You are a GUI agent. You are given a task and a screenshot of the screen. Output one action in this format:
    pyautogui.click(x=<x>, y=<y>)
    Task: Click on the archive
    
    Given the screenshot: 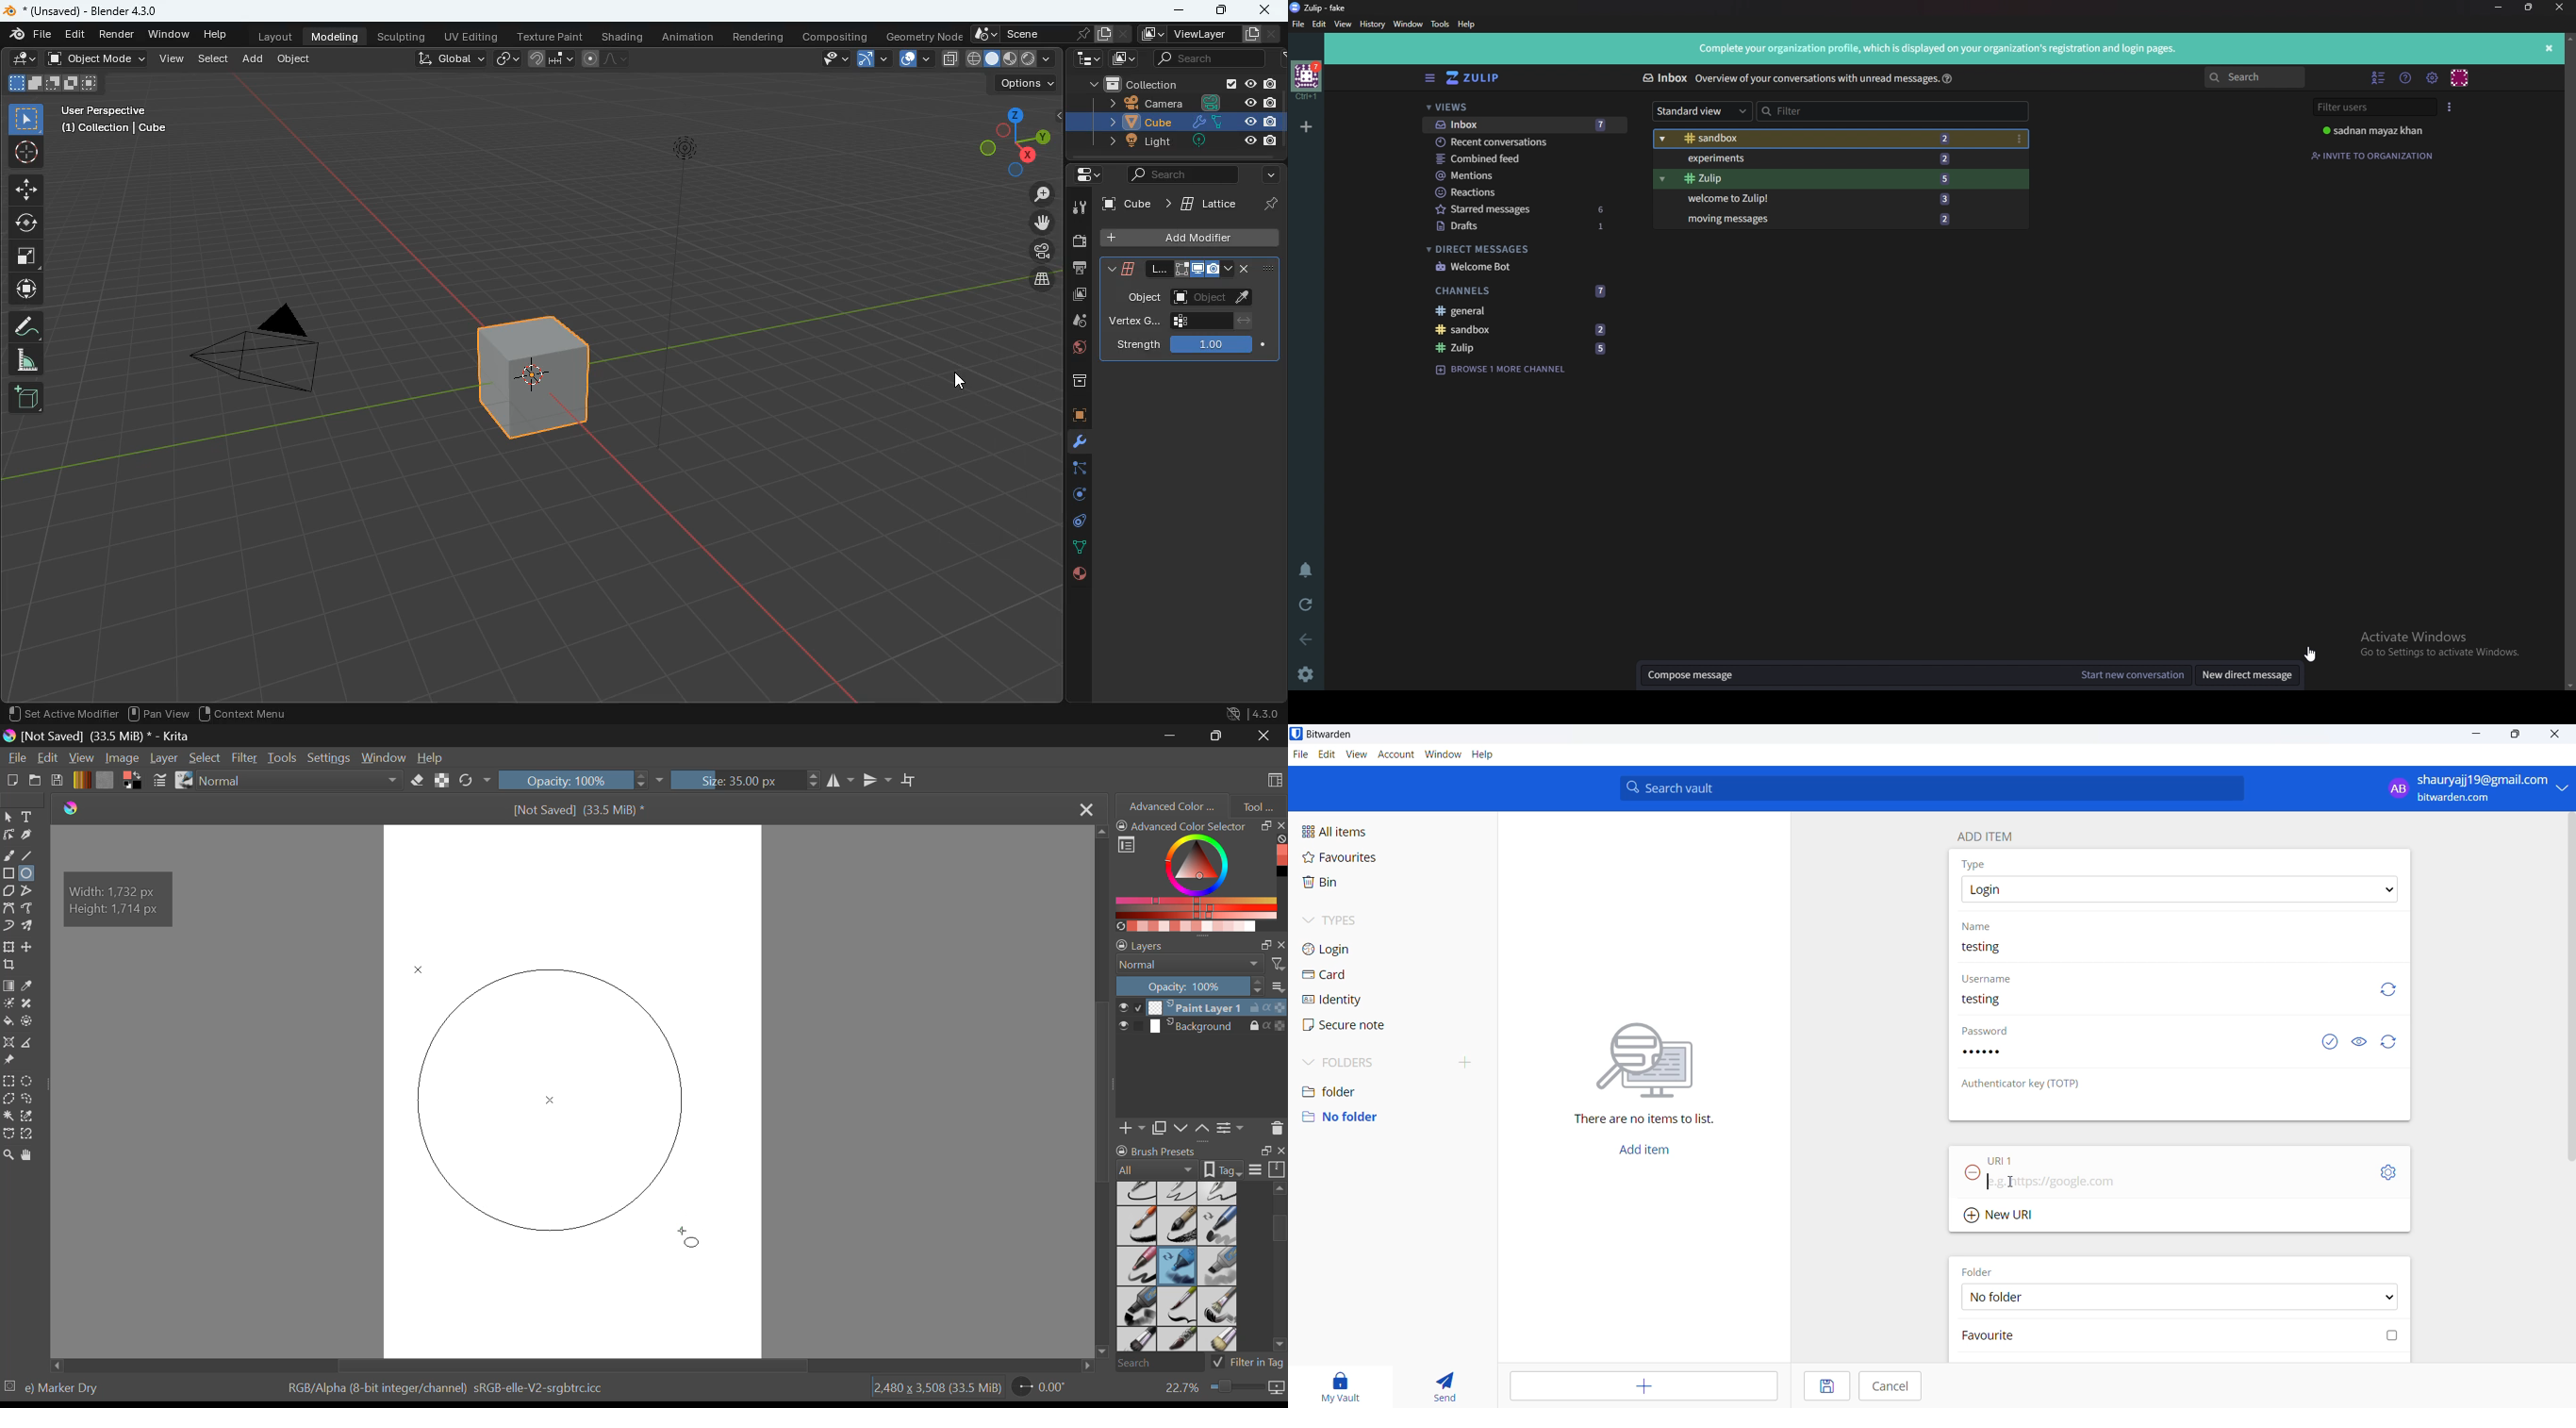 What is the action you would take?
    pyautogui.click(x=1077, y=382)
    